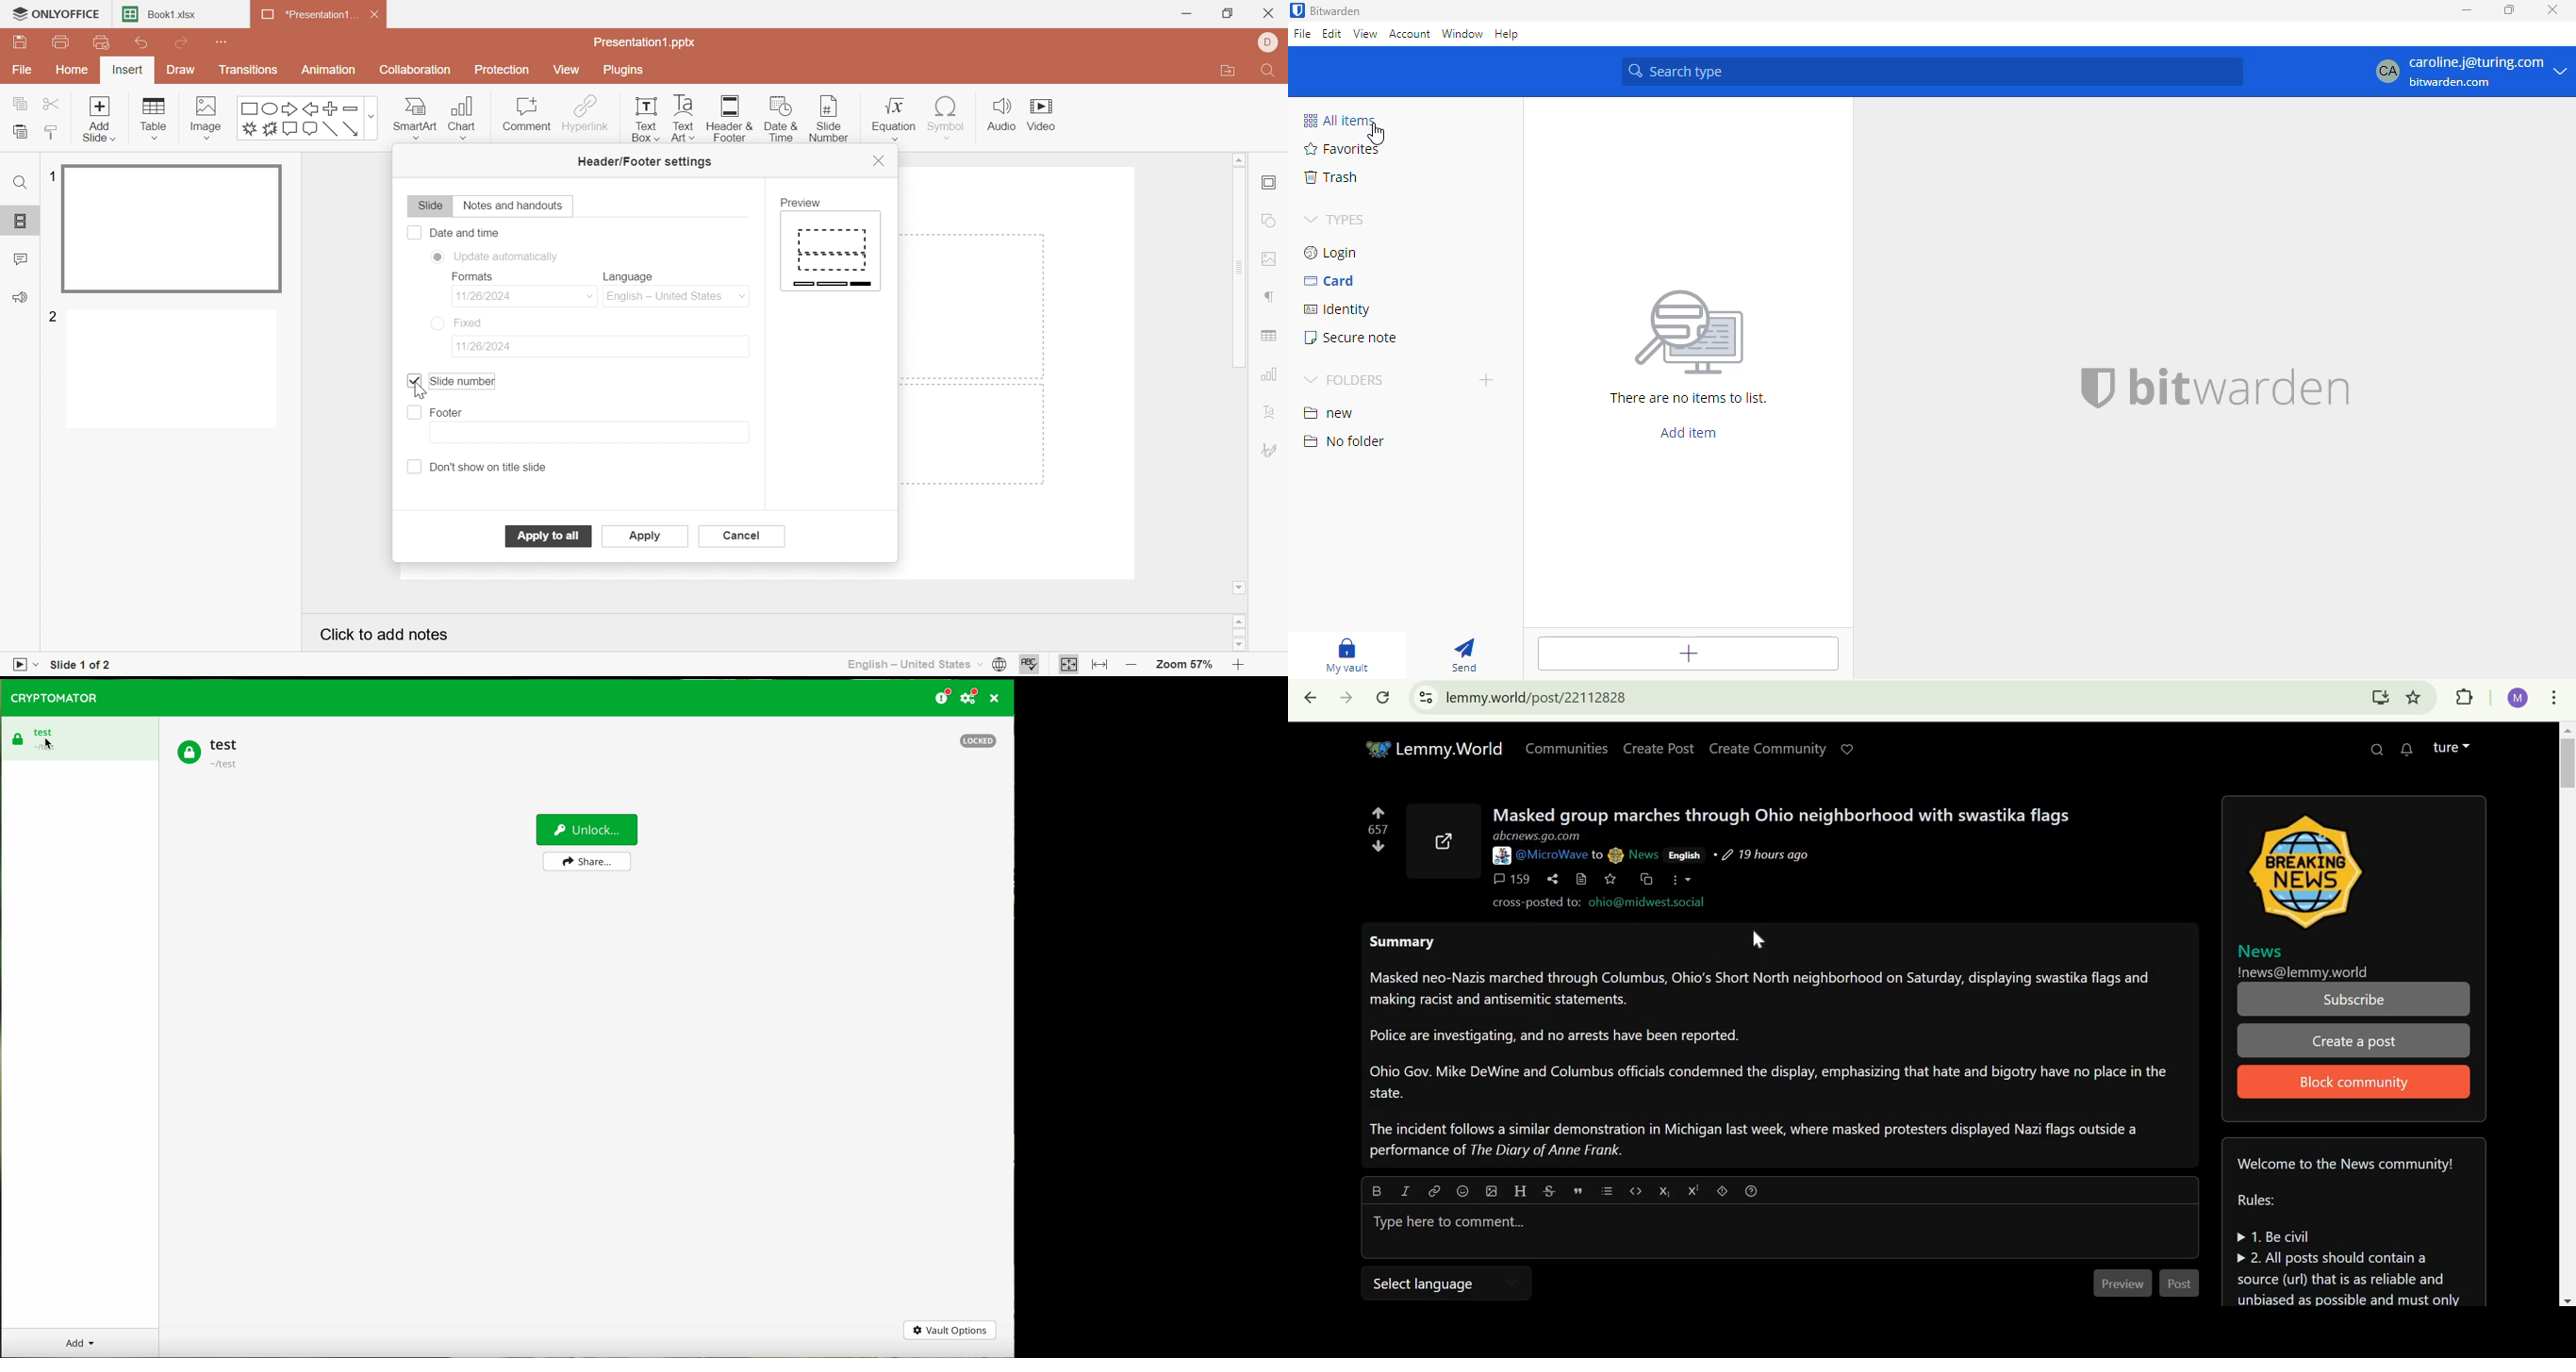 The height and width of the screenshot is (1372, 2576). What do you see at coordinates (1297, 10) in the screenshot?
I see `logo` at bounding box center [1297, 10].